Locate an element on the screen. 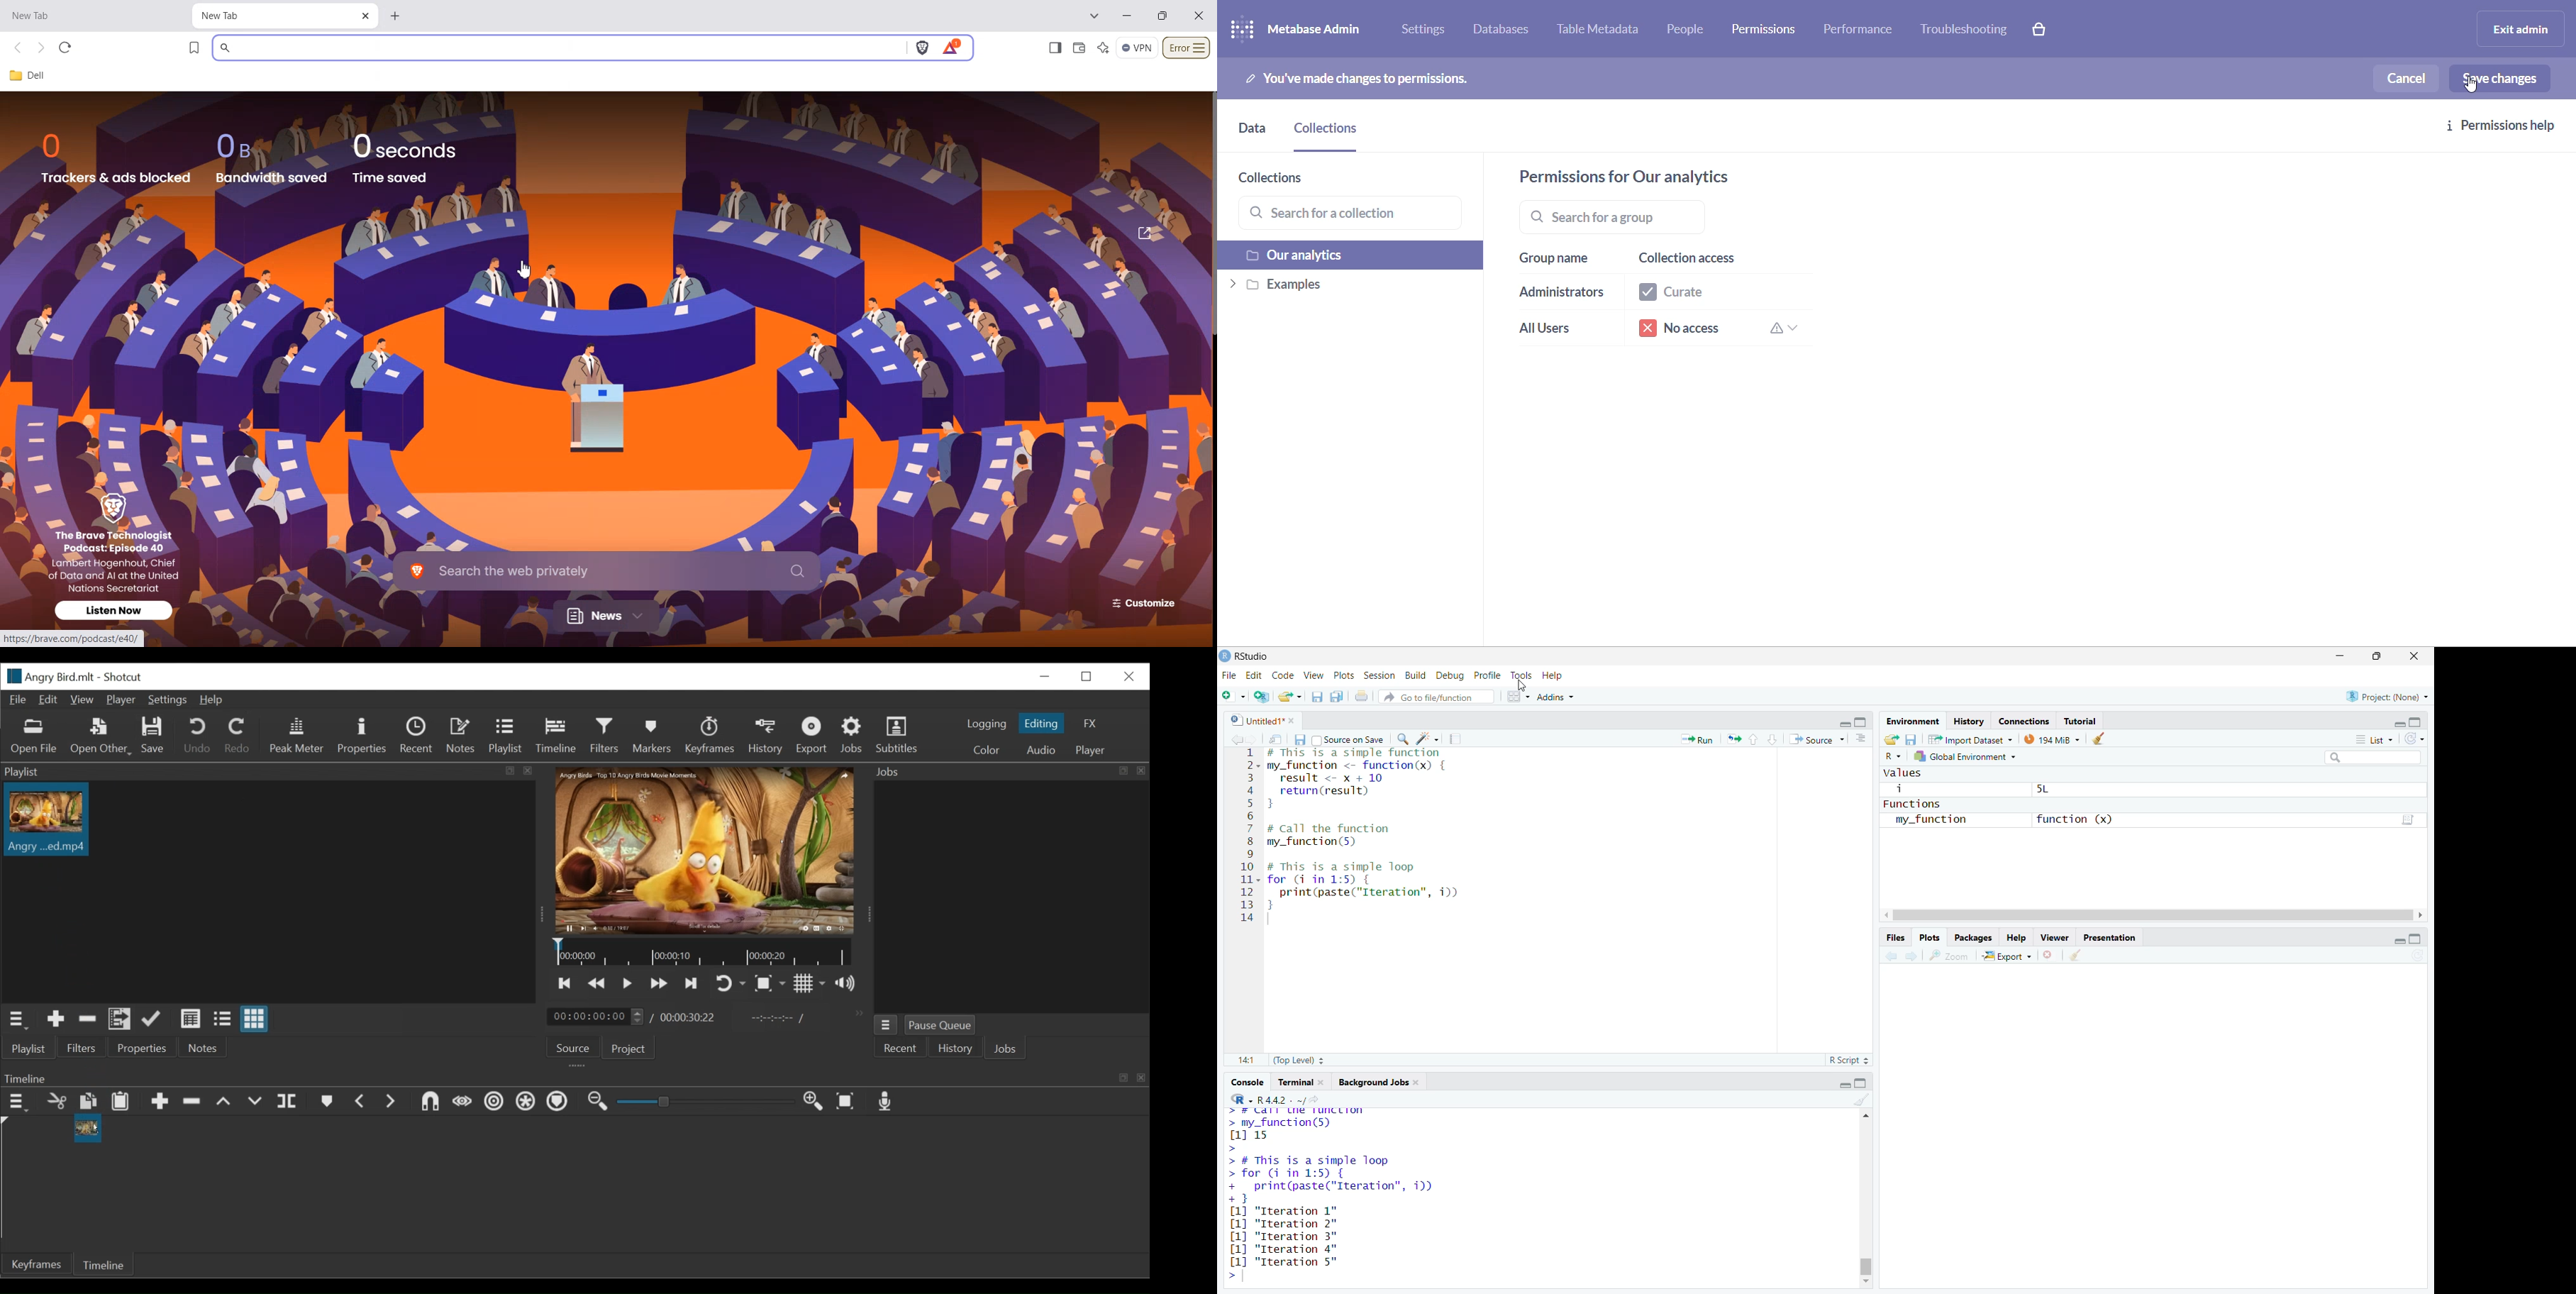 This screenshot has height=1316, width=2576. R 4.4.2 . ~/ is located at coordinates (1282, 1099).